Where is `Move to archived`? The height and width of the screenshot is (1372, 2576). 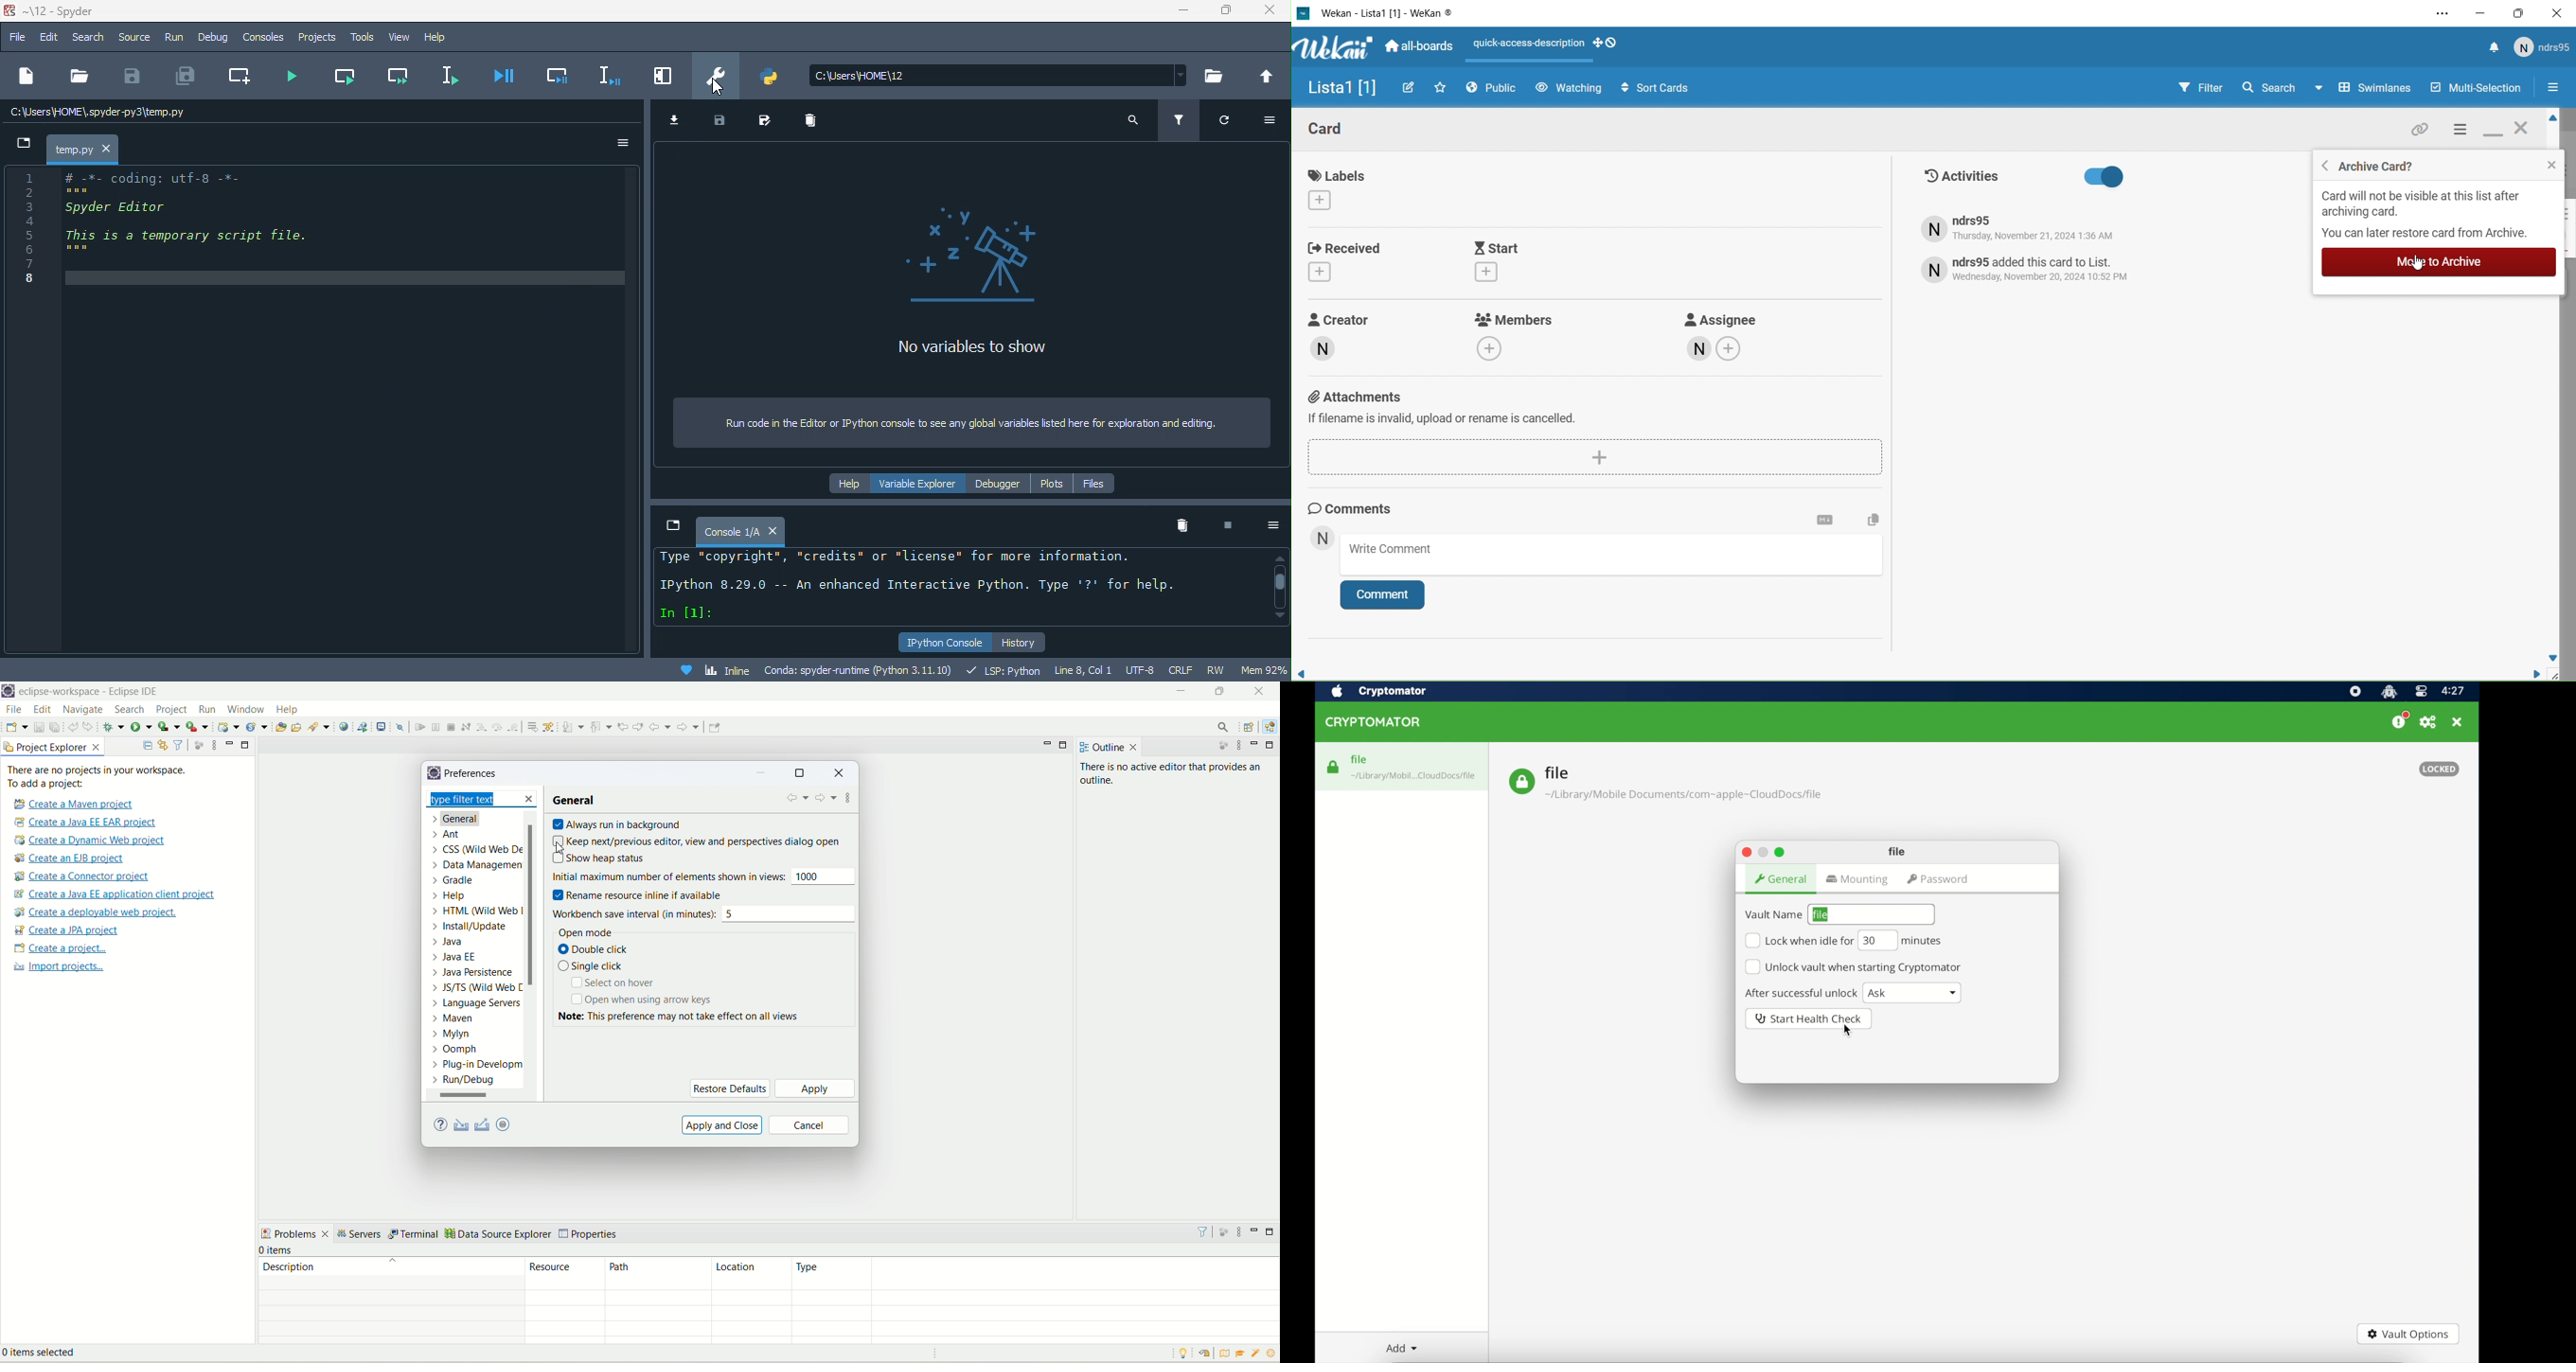 Move to archived is located at coordinates (2428, 263).